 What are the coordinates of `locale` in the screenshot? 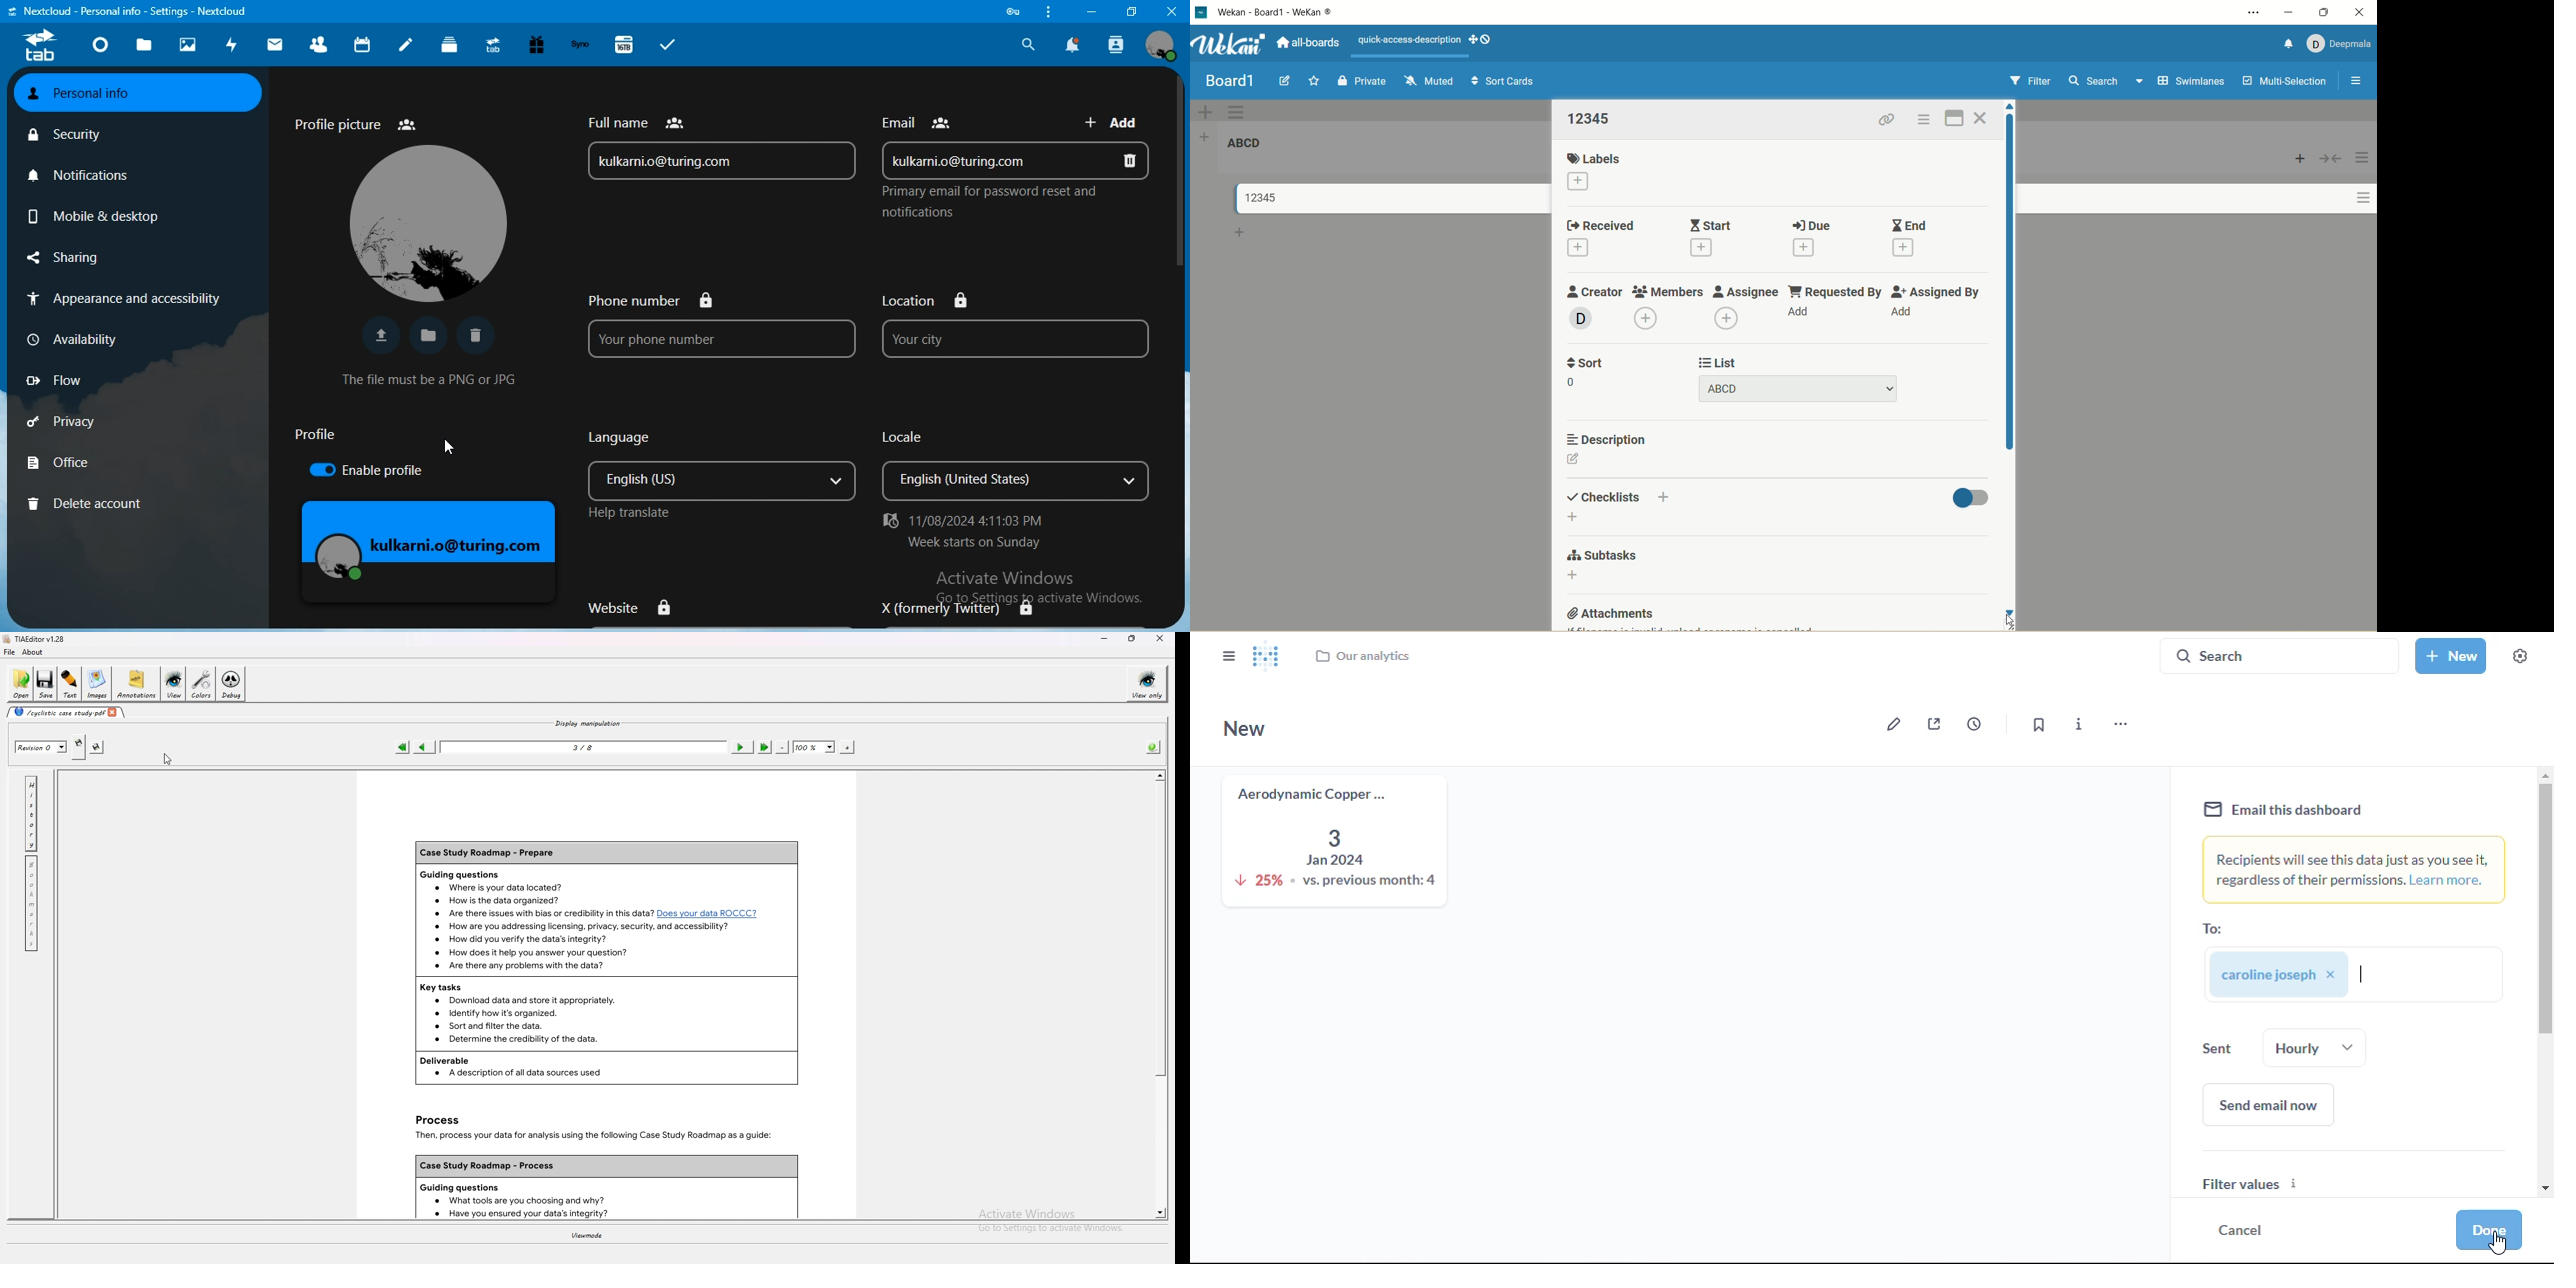 It's located at (1020, 466).